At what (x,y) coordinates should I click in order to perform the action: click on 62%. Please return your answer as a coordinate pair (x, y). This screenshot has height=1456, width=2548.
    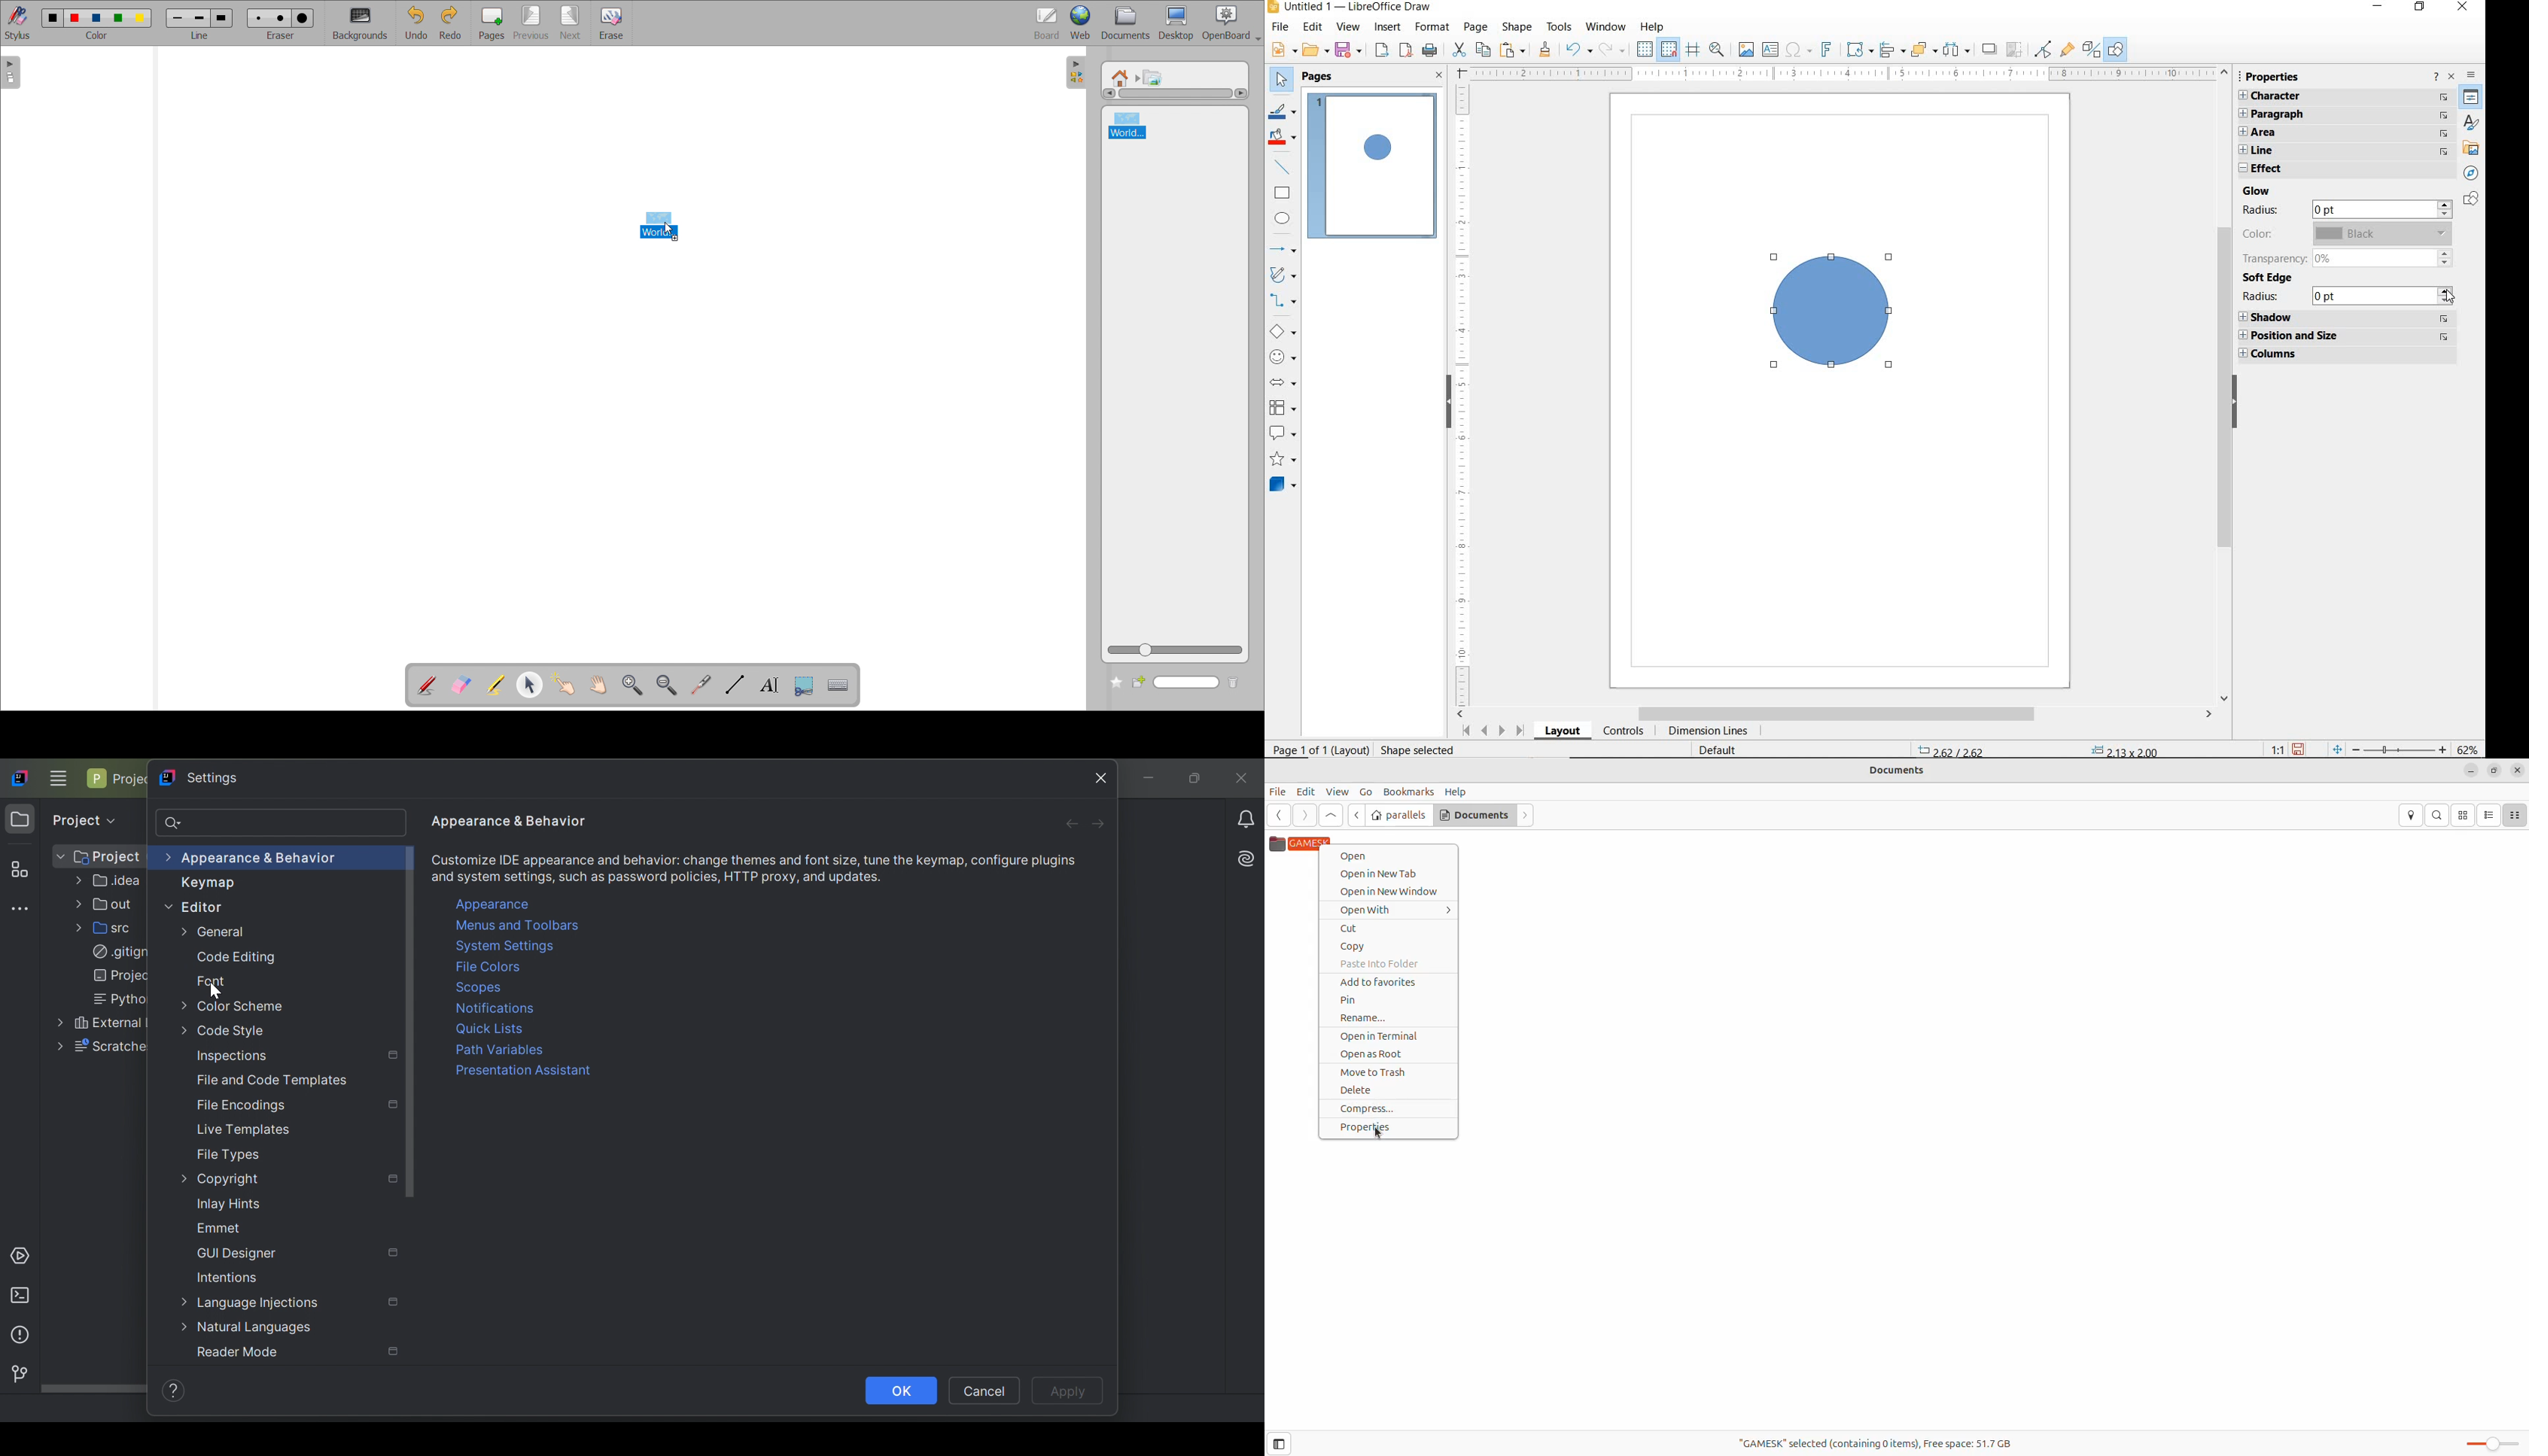
    Looking at the image, I should click on (2471, 749).